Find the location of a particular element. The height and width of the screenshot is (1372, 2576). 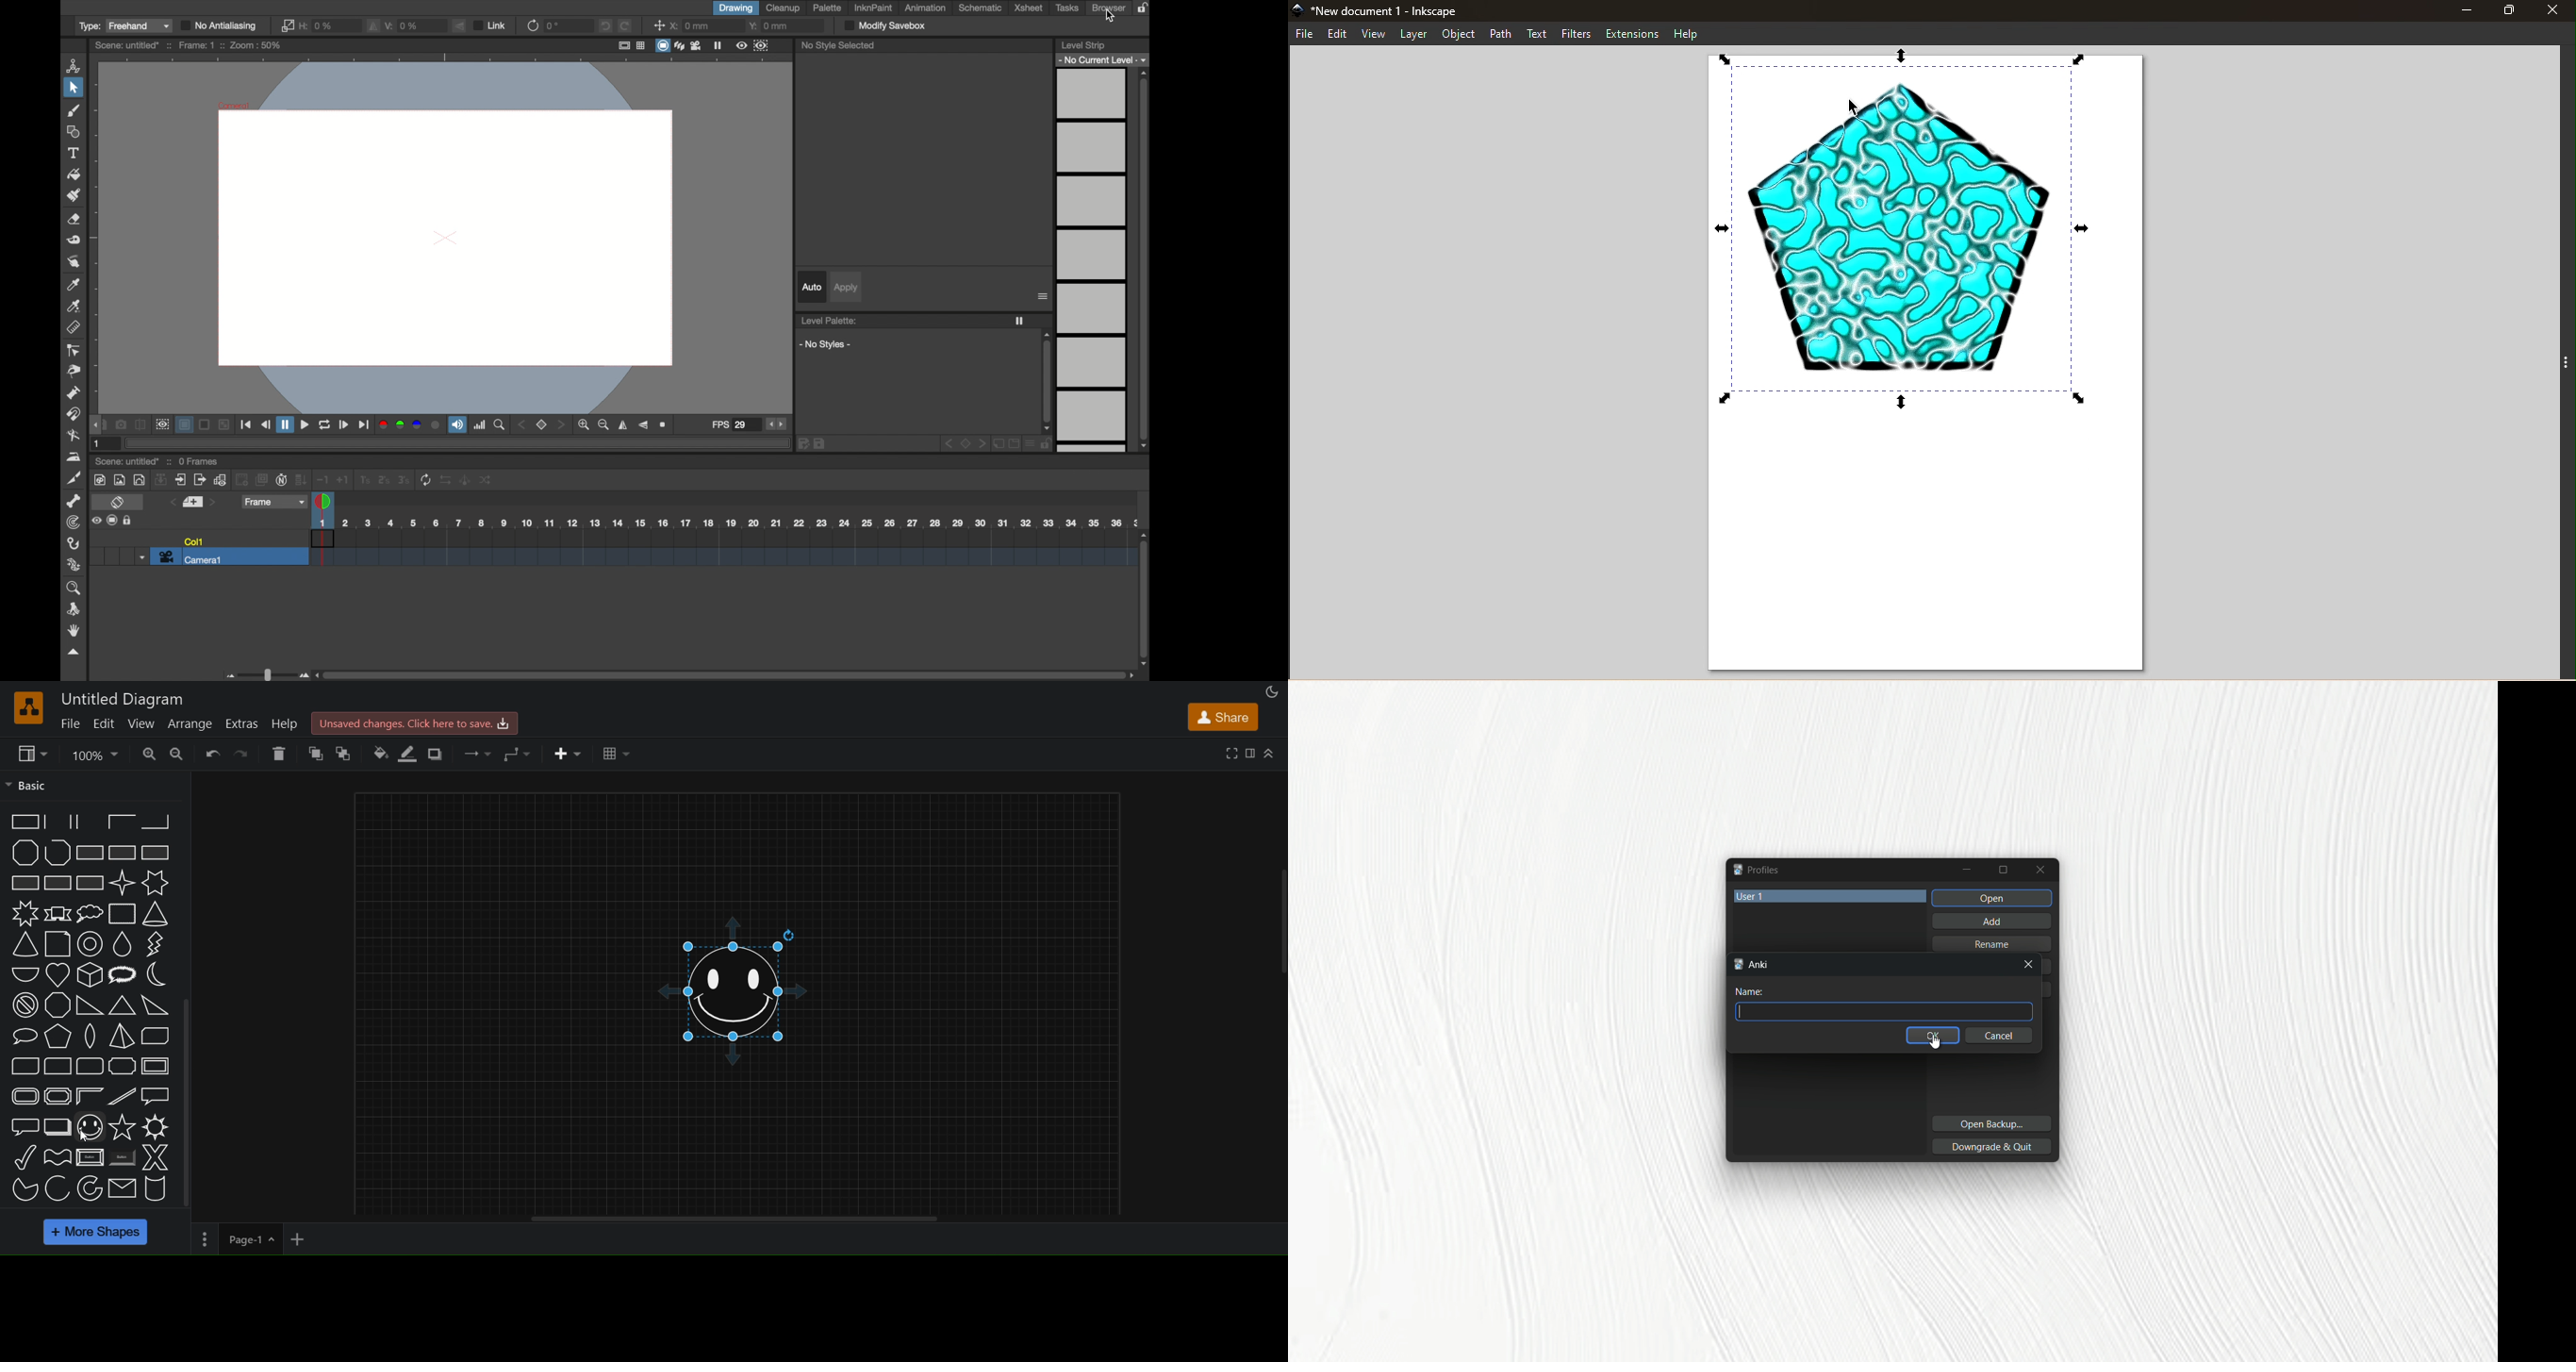

dropdown is located at coordinates (141, 557).